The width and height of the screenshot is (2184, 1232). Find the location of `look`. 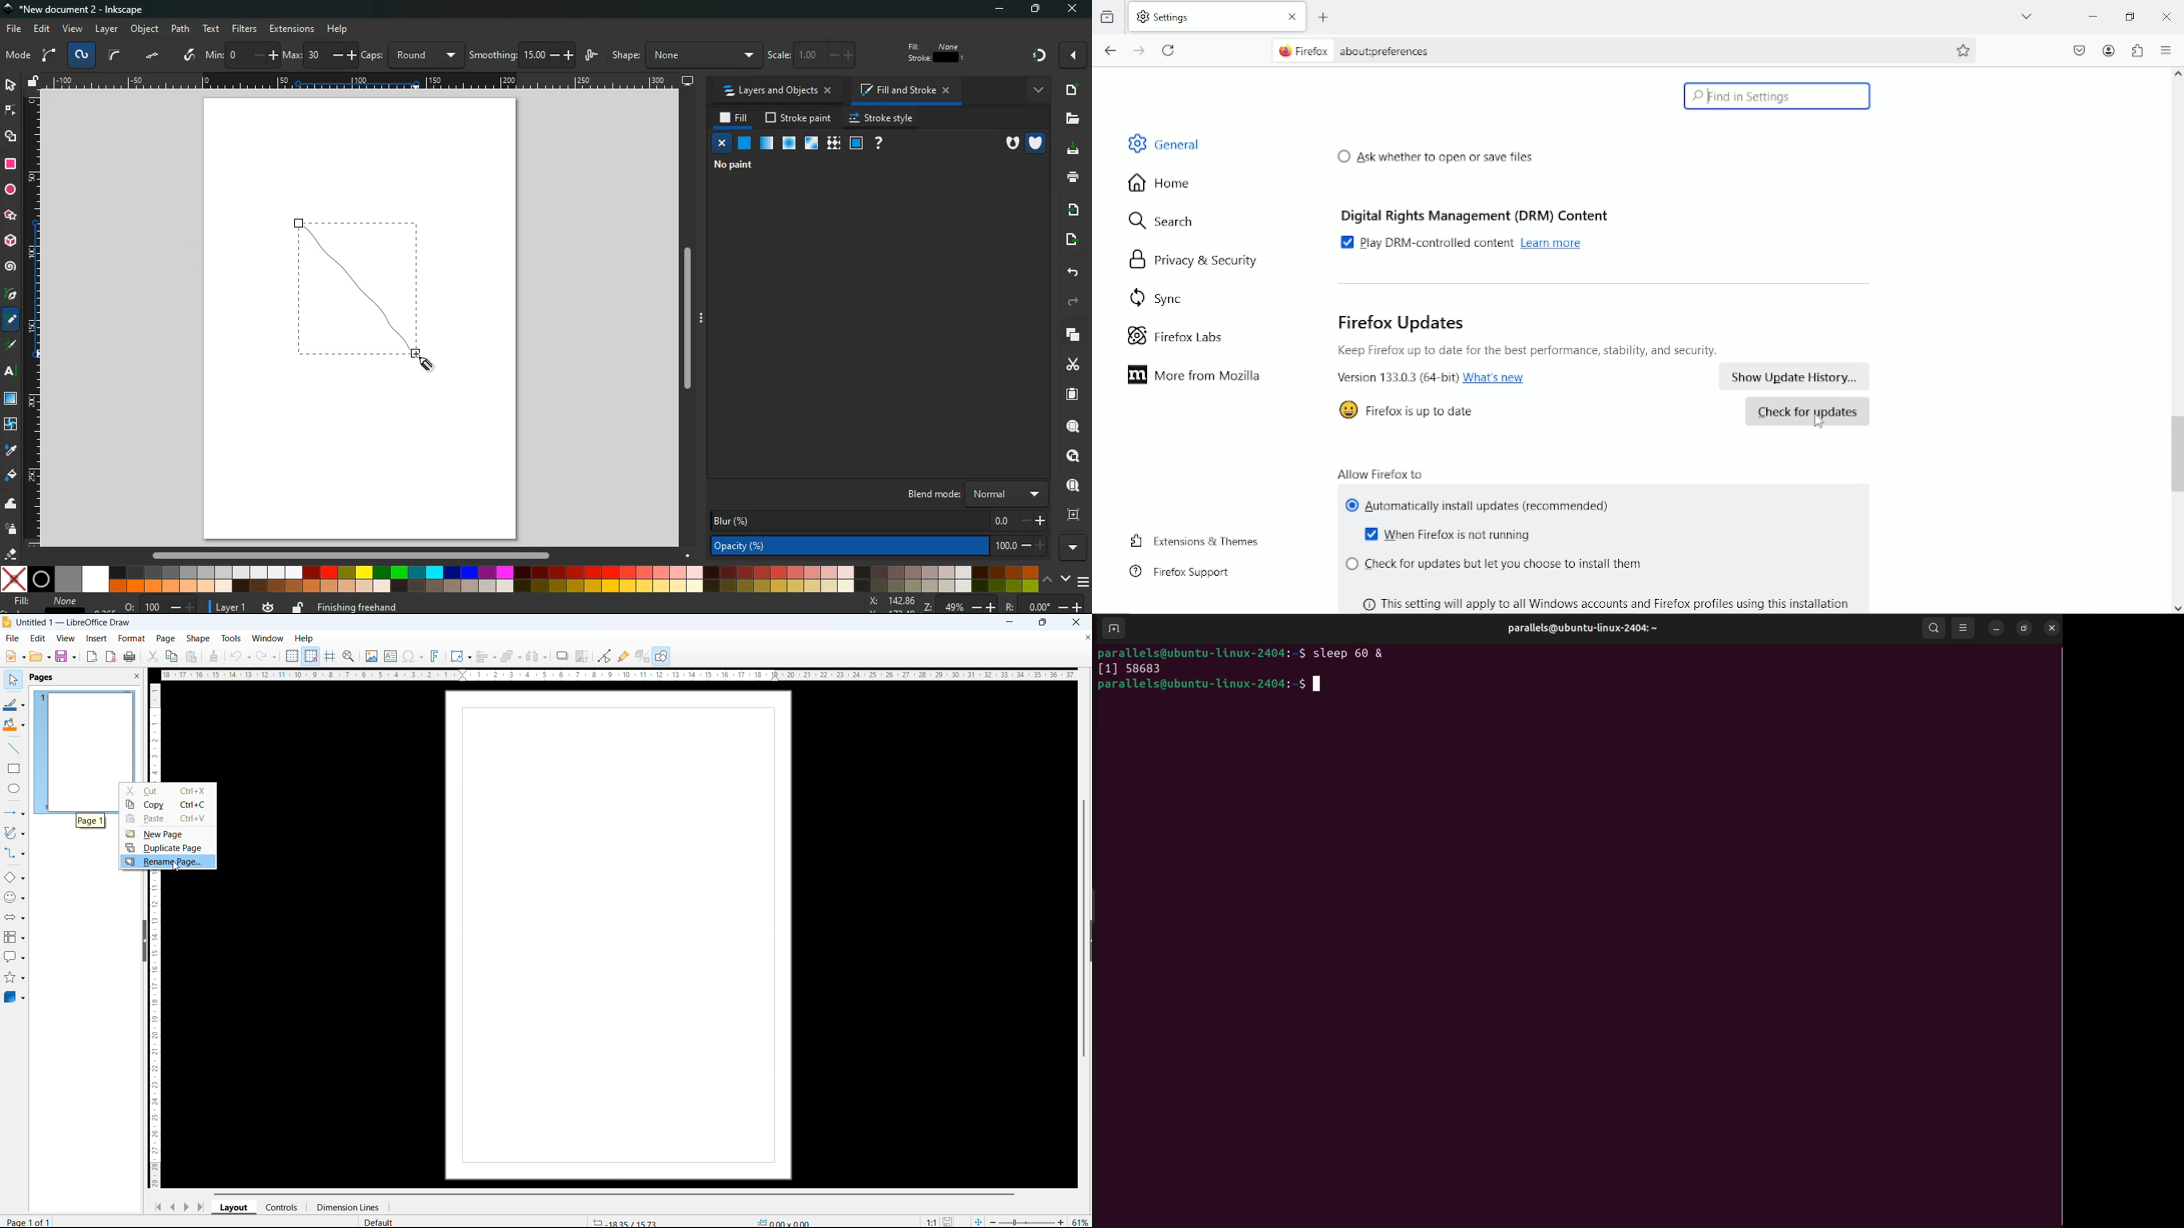

look is located at coordinates (1072, 456).